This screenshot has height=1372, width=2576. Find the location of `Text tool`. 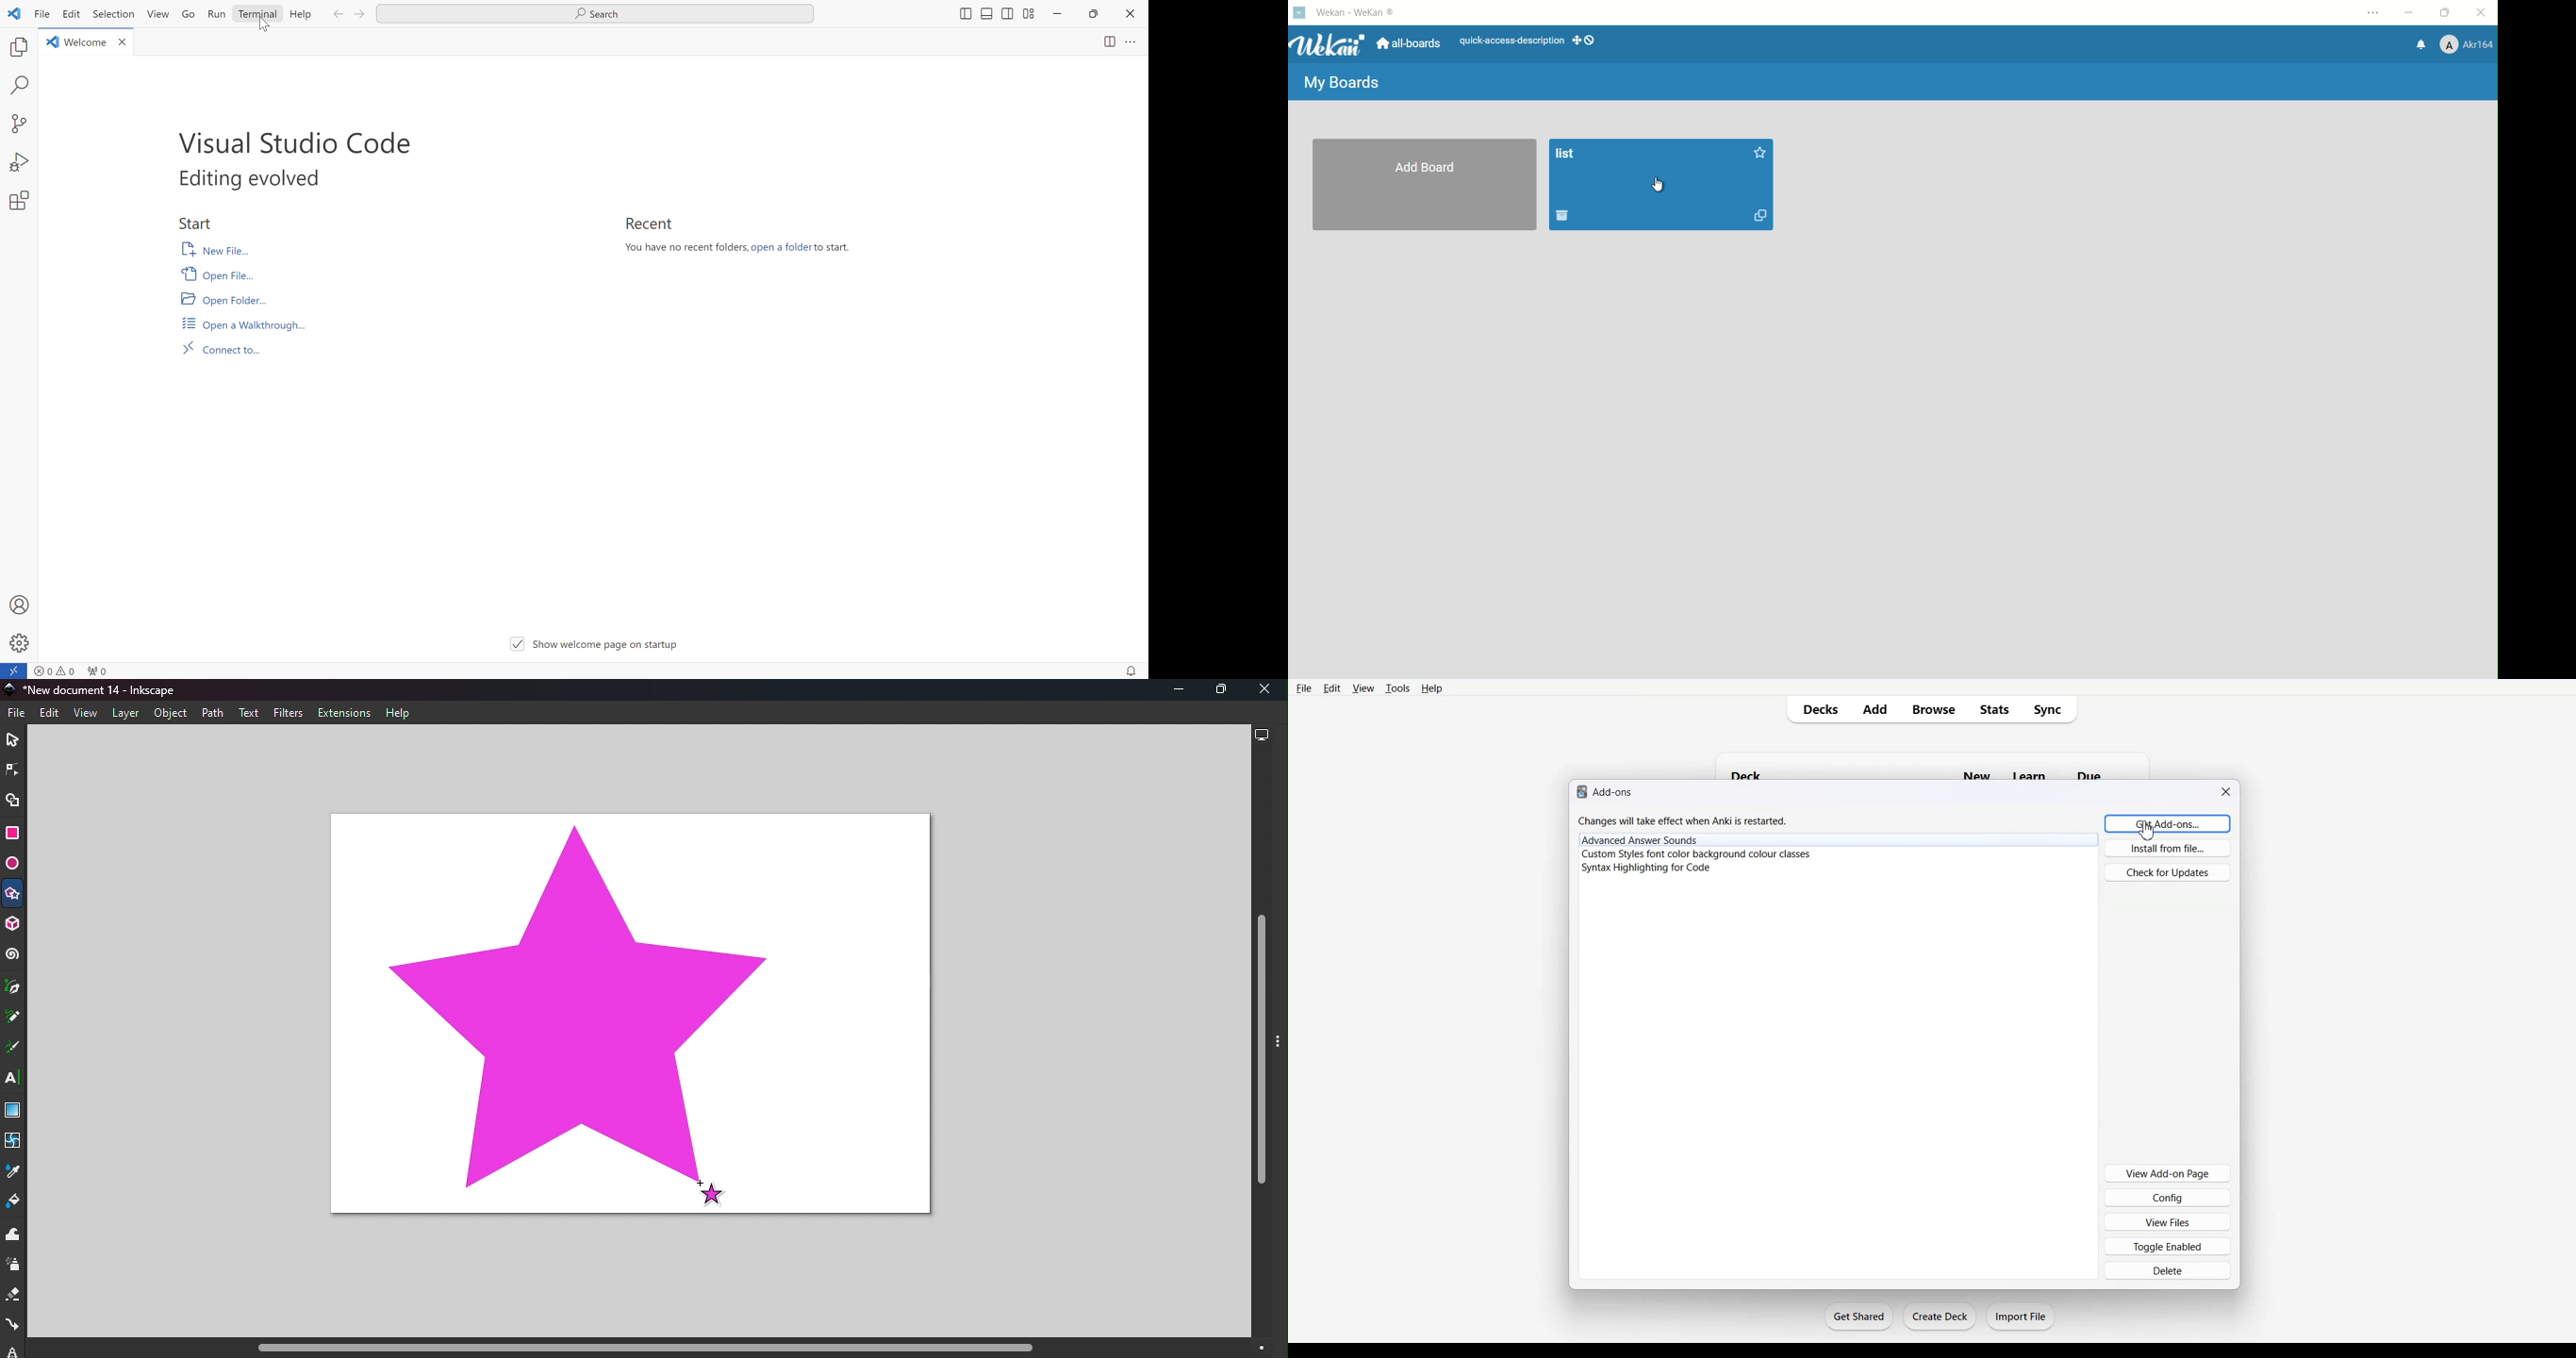

Text tool is located at coordinates (14, 1079).